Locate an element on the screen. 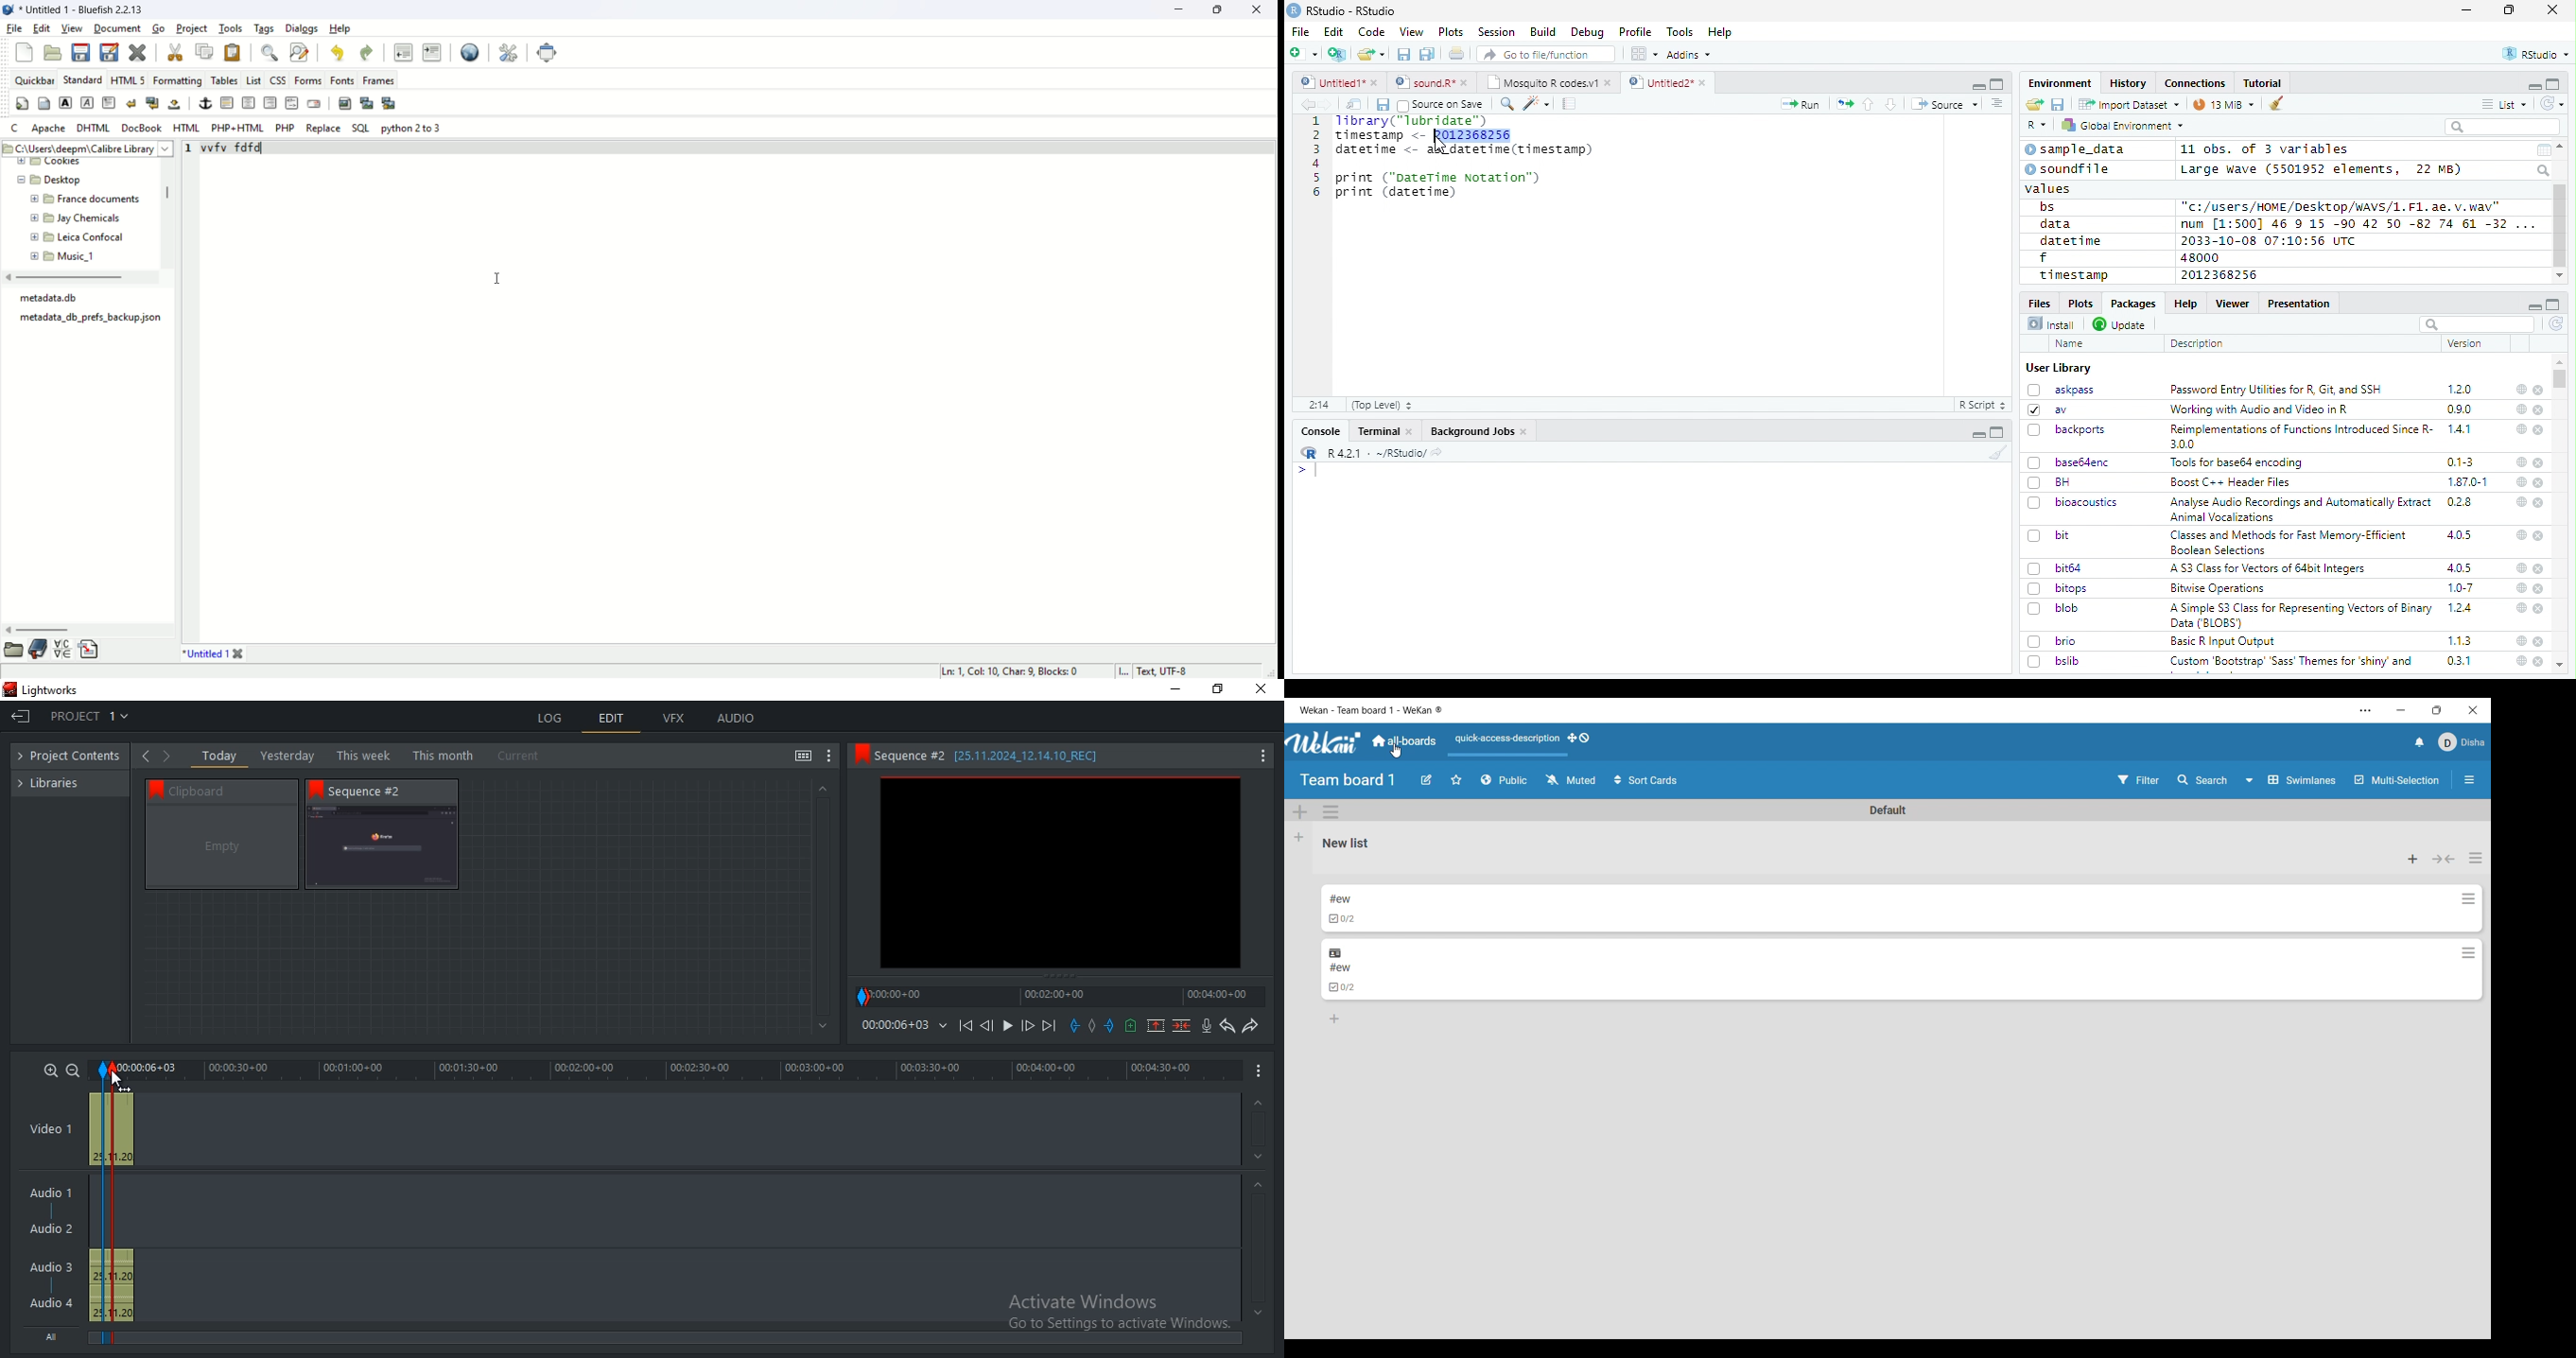 Image resolution: width=2576 pixels, height=1372 pixels. soundfile is located at coordinates (2068, 169).